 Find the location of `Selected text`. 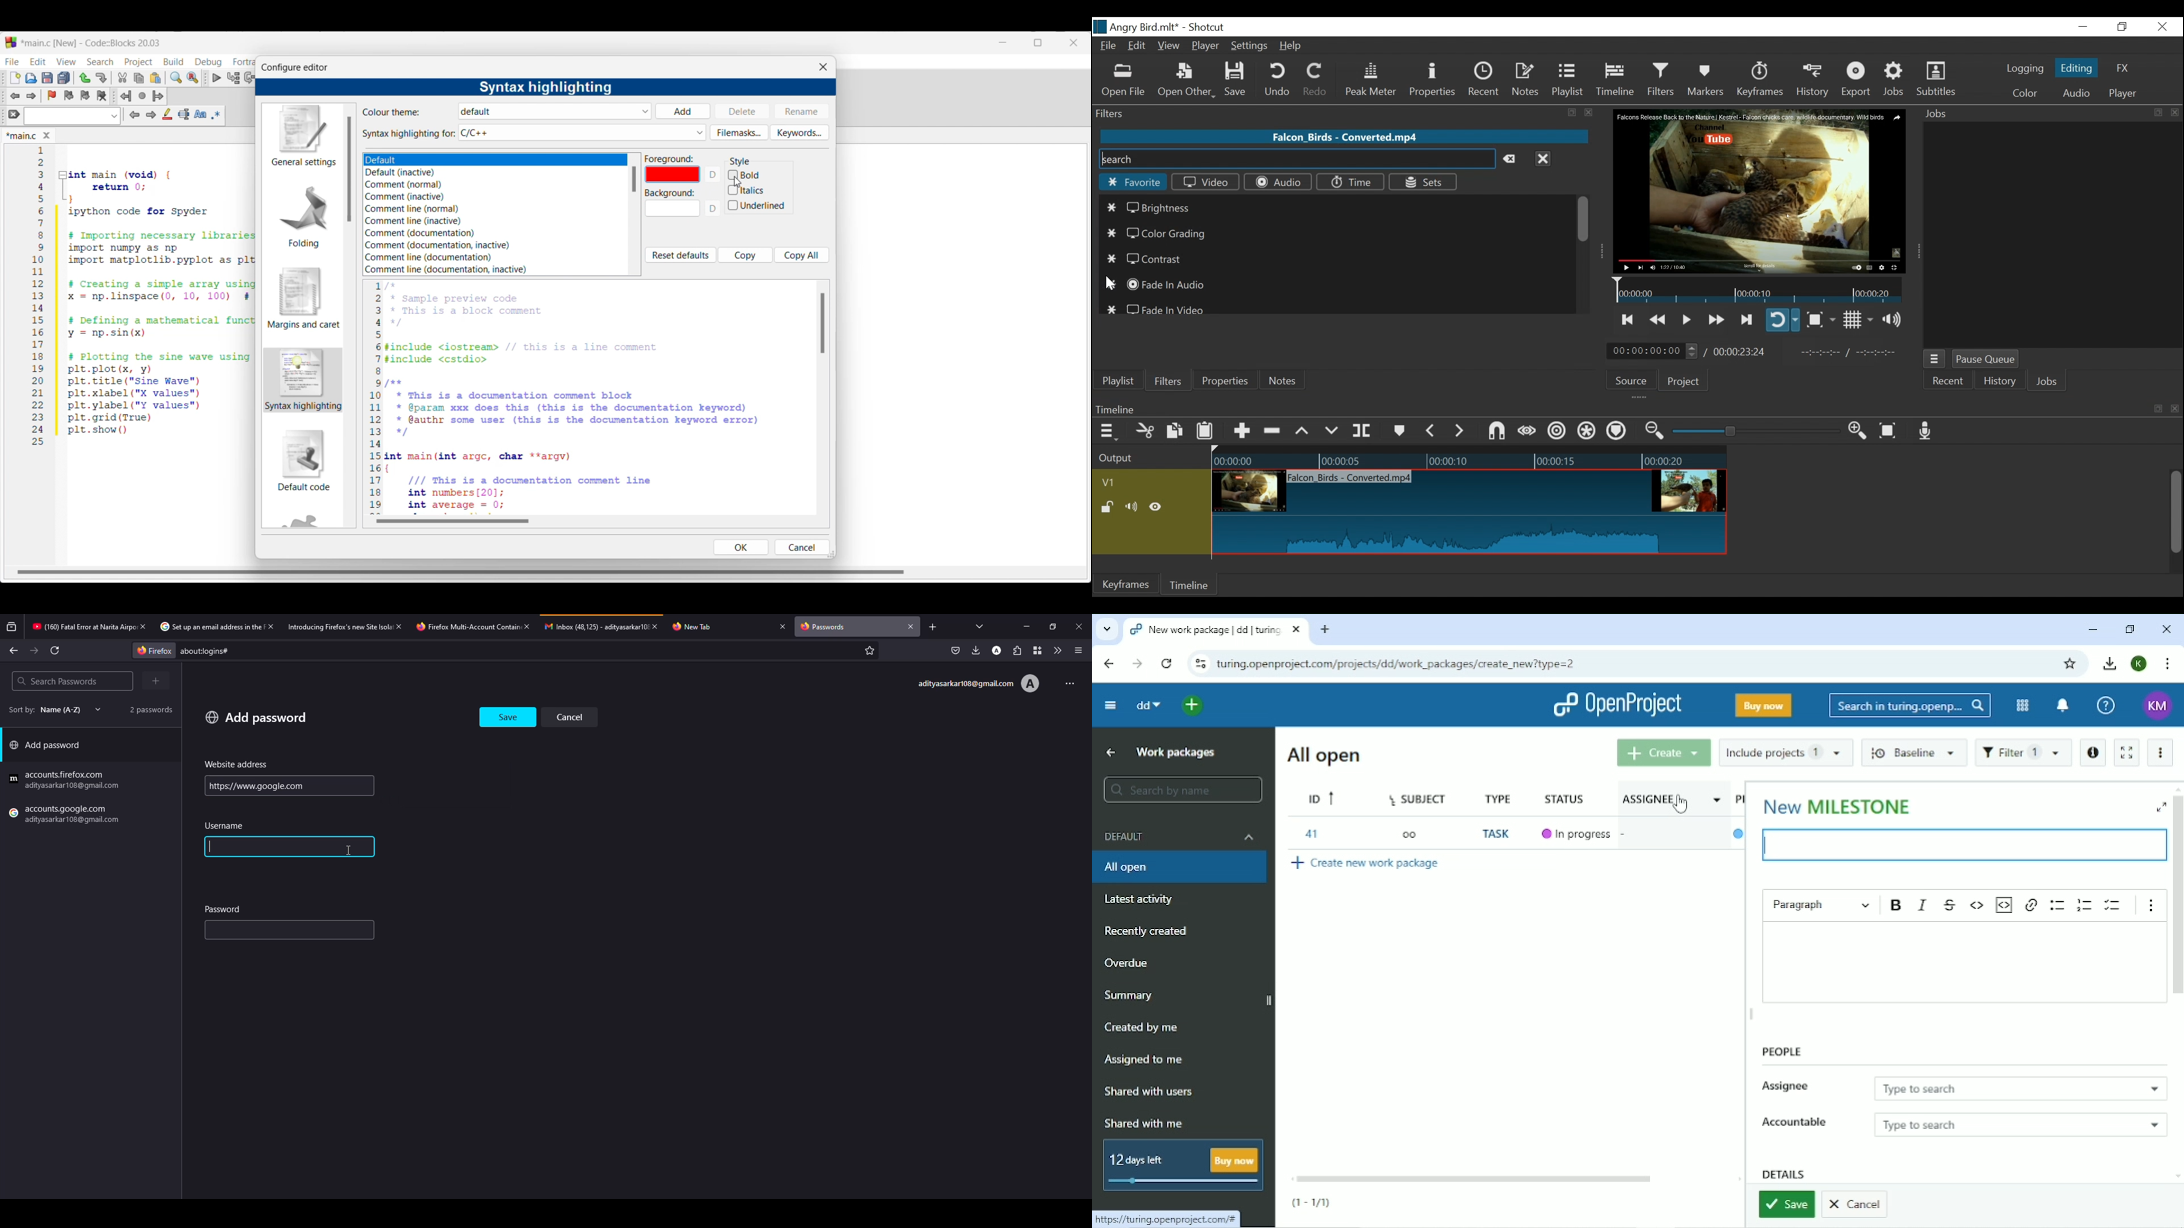

Selected text is located at coordinates (184, 114).